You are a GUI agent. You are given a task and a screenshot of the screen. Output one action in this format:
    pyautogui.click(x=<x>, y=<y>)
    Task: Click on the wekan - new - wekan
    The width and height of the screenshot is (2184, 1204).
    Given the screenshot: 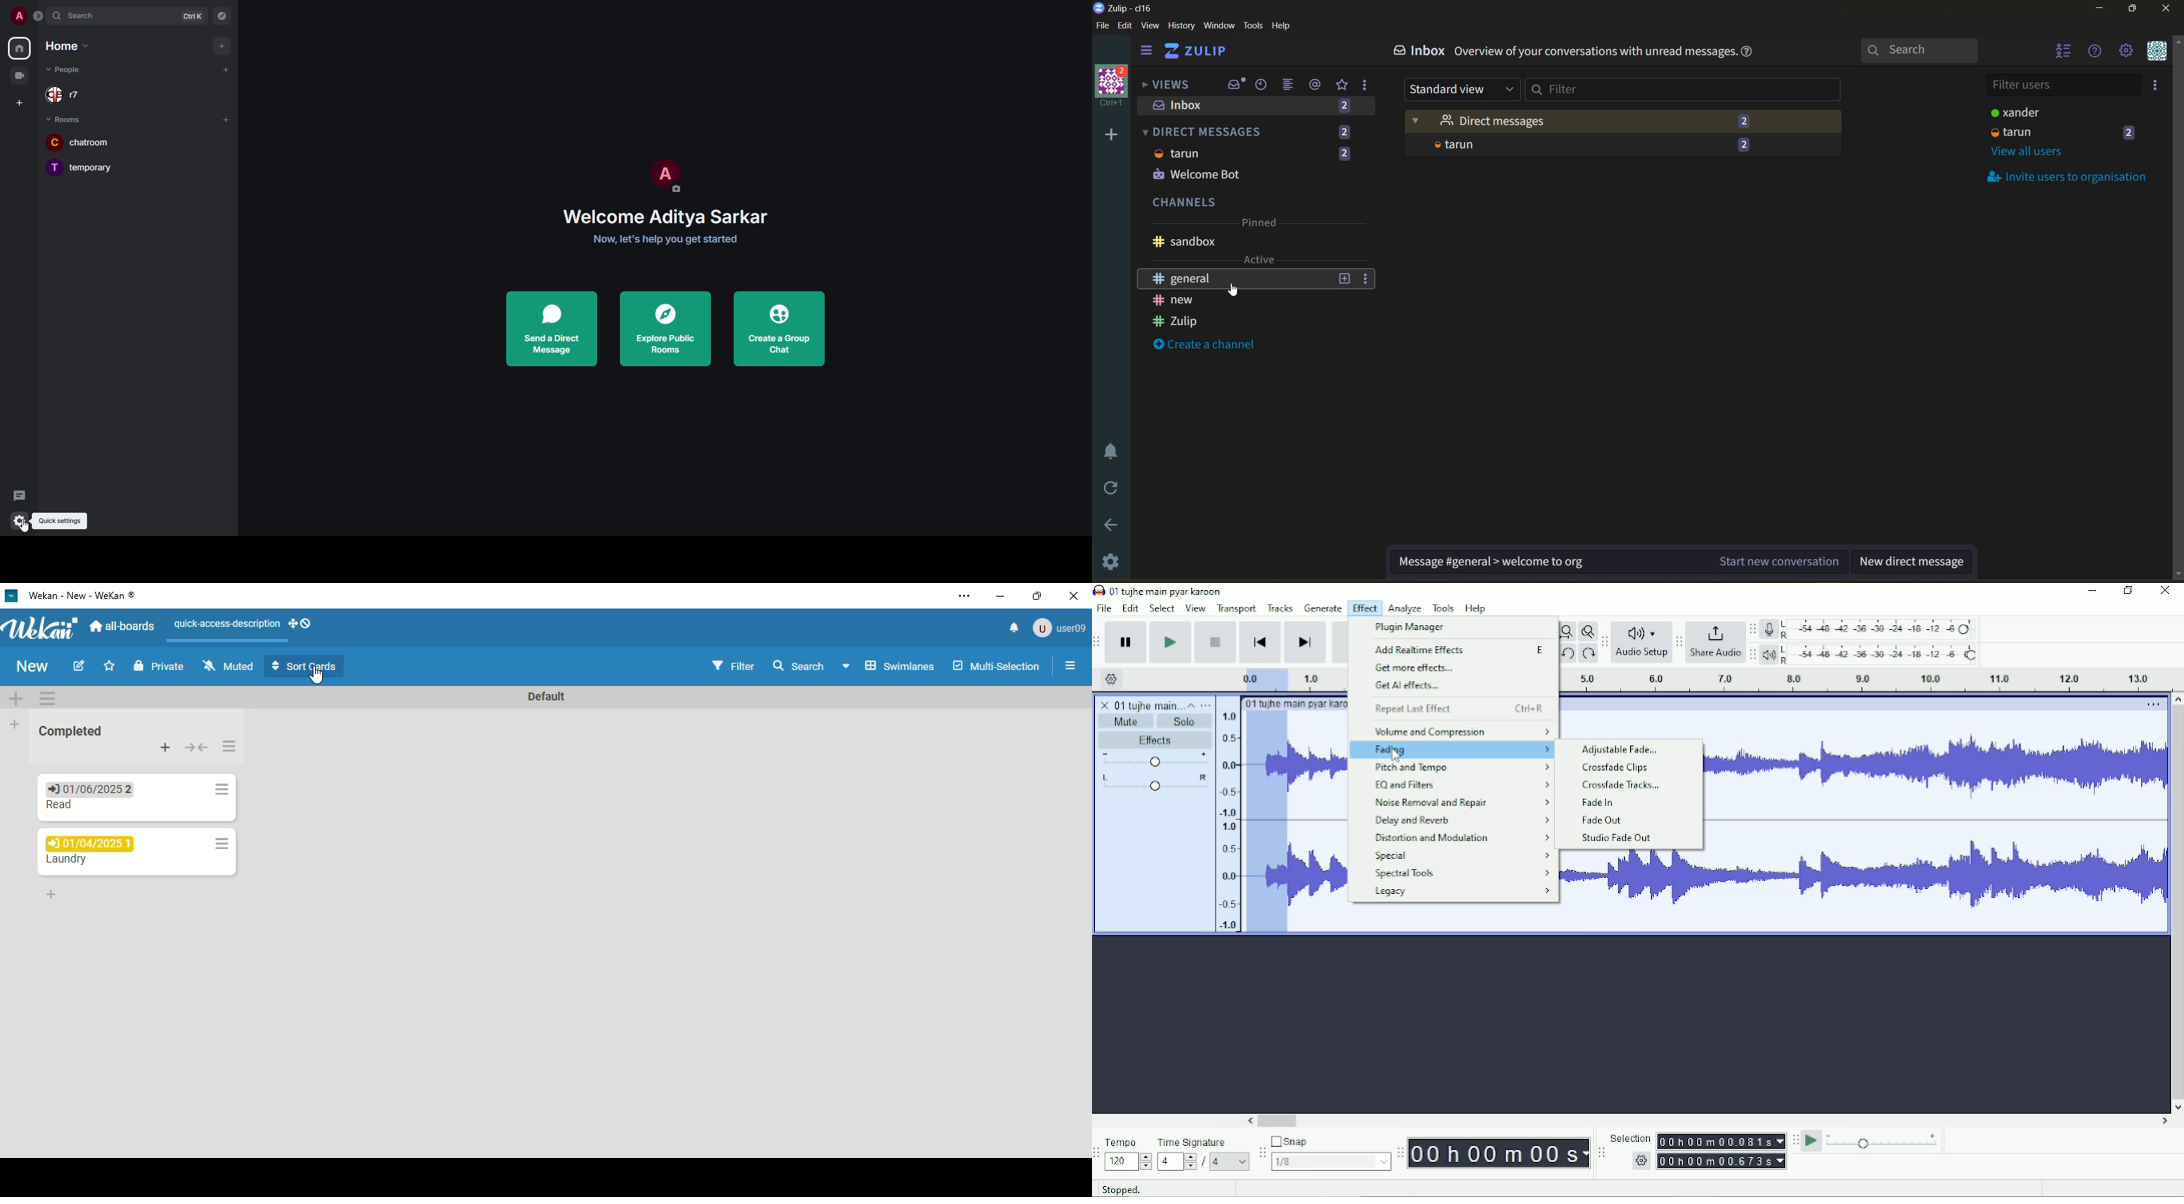 What is the action you would take?
    pyautogui.click(x=81, y=595)
    